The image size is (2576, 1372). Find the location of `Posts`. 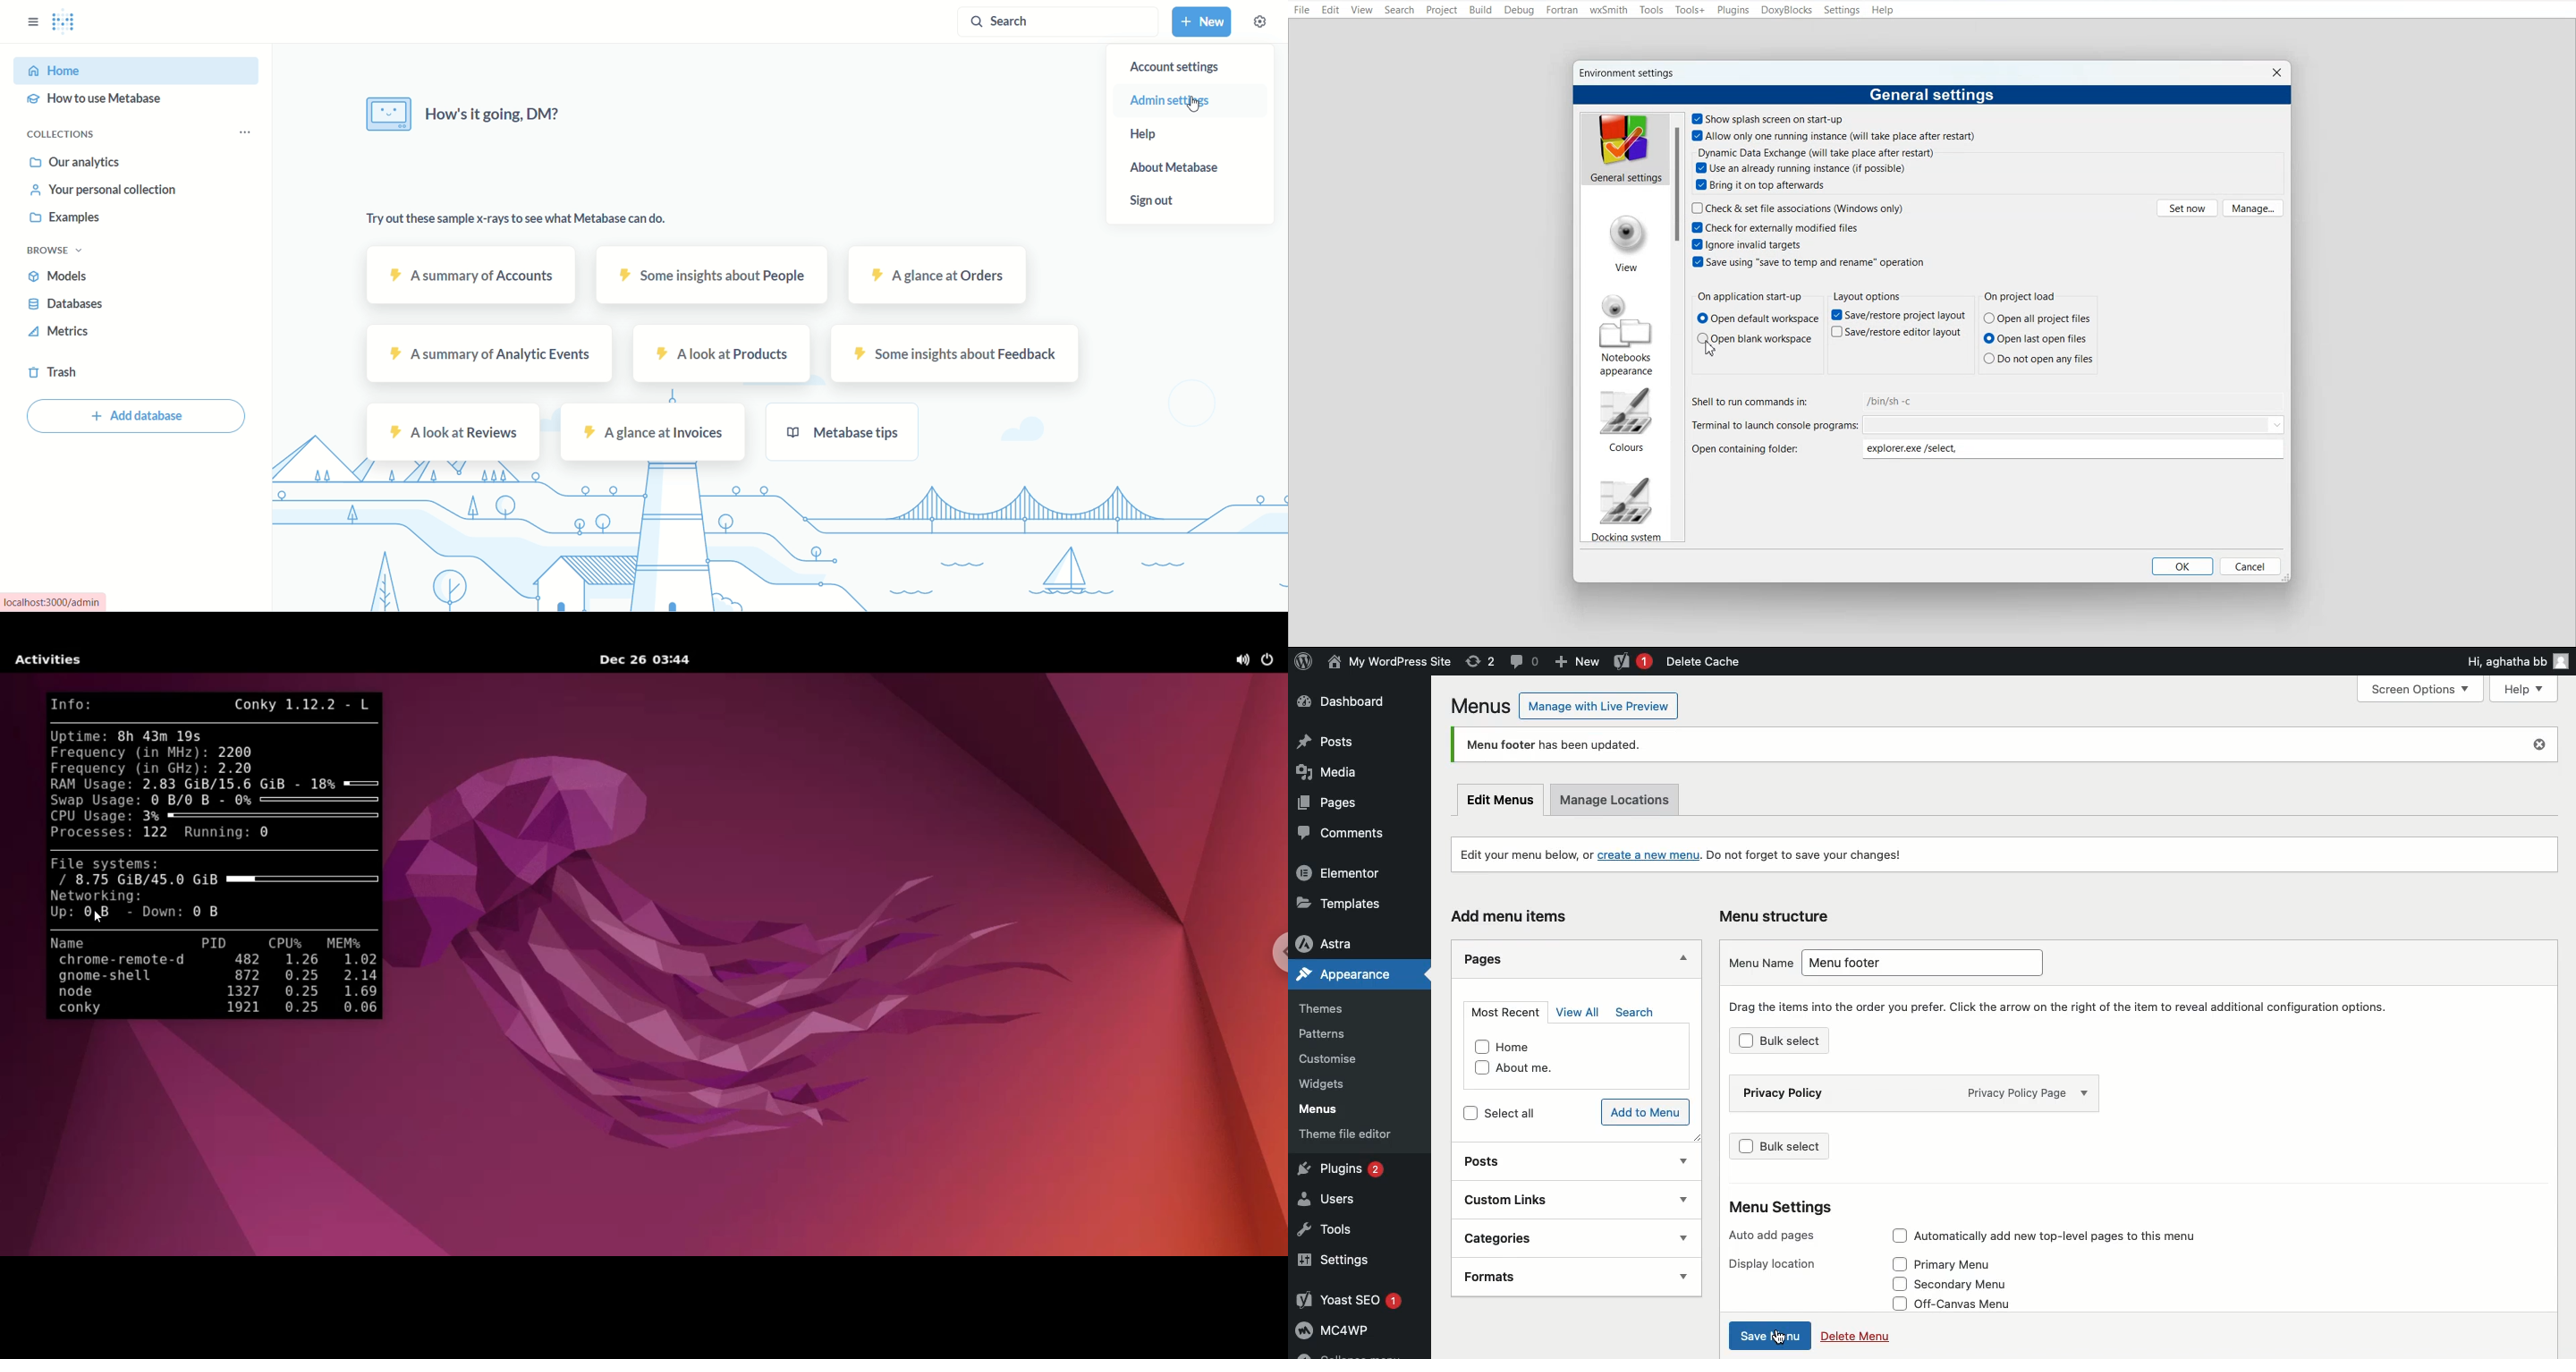

Posts is located at coordinates (1354, 743).